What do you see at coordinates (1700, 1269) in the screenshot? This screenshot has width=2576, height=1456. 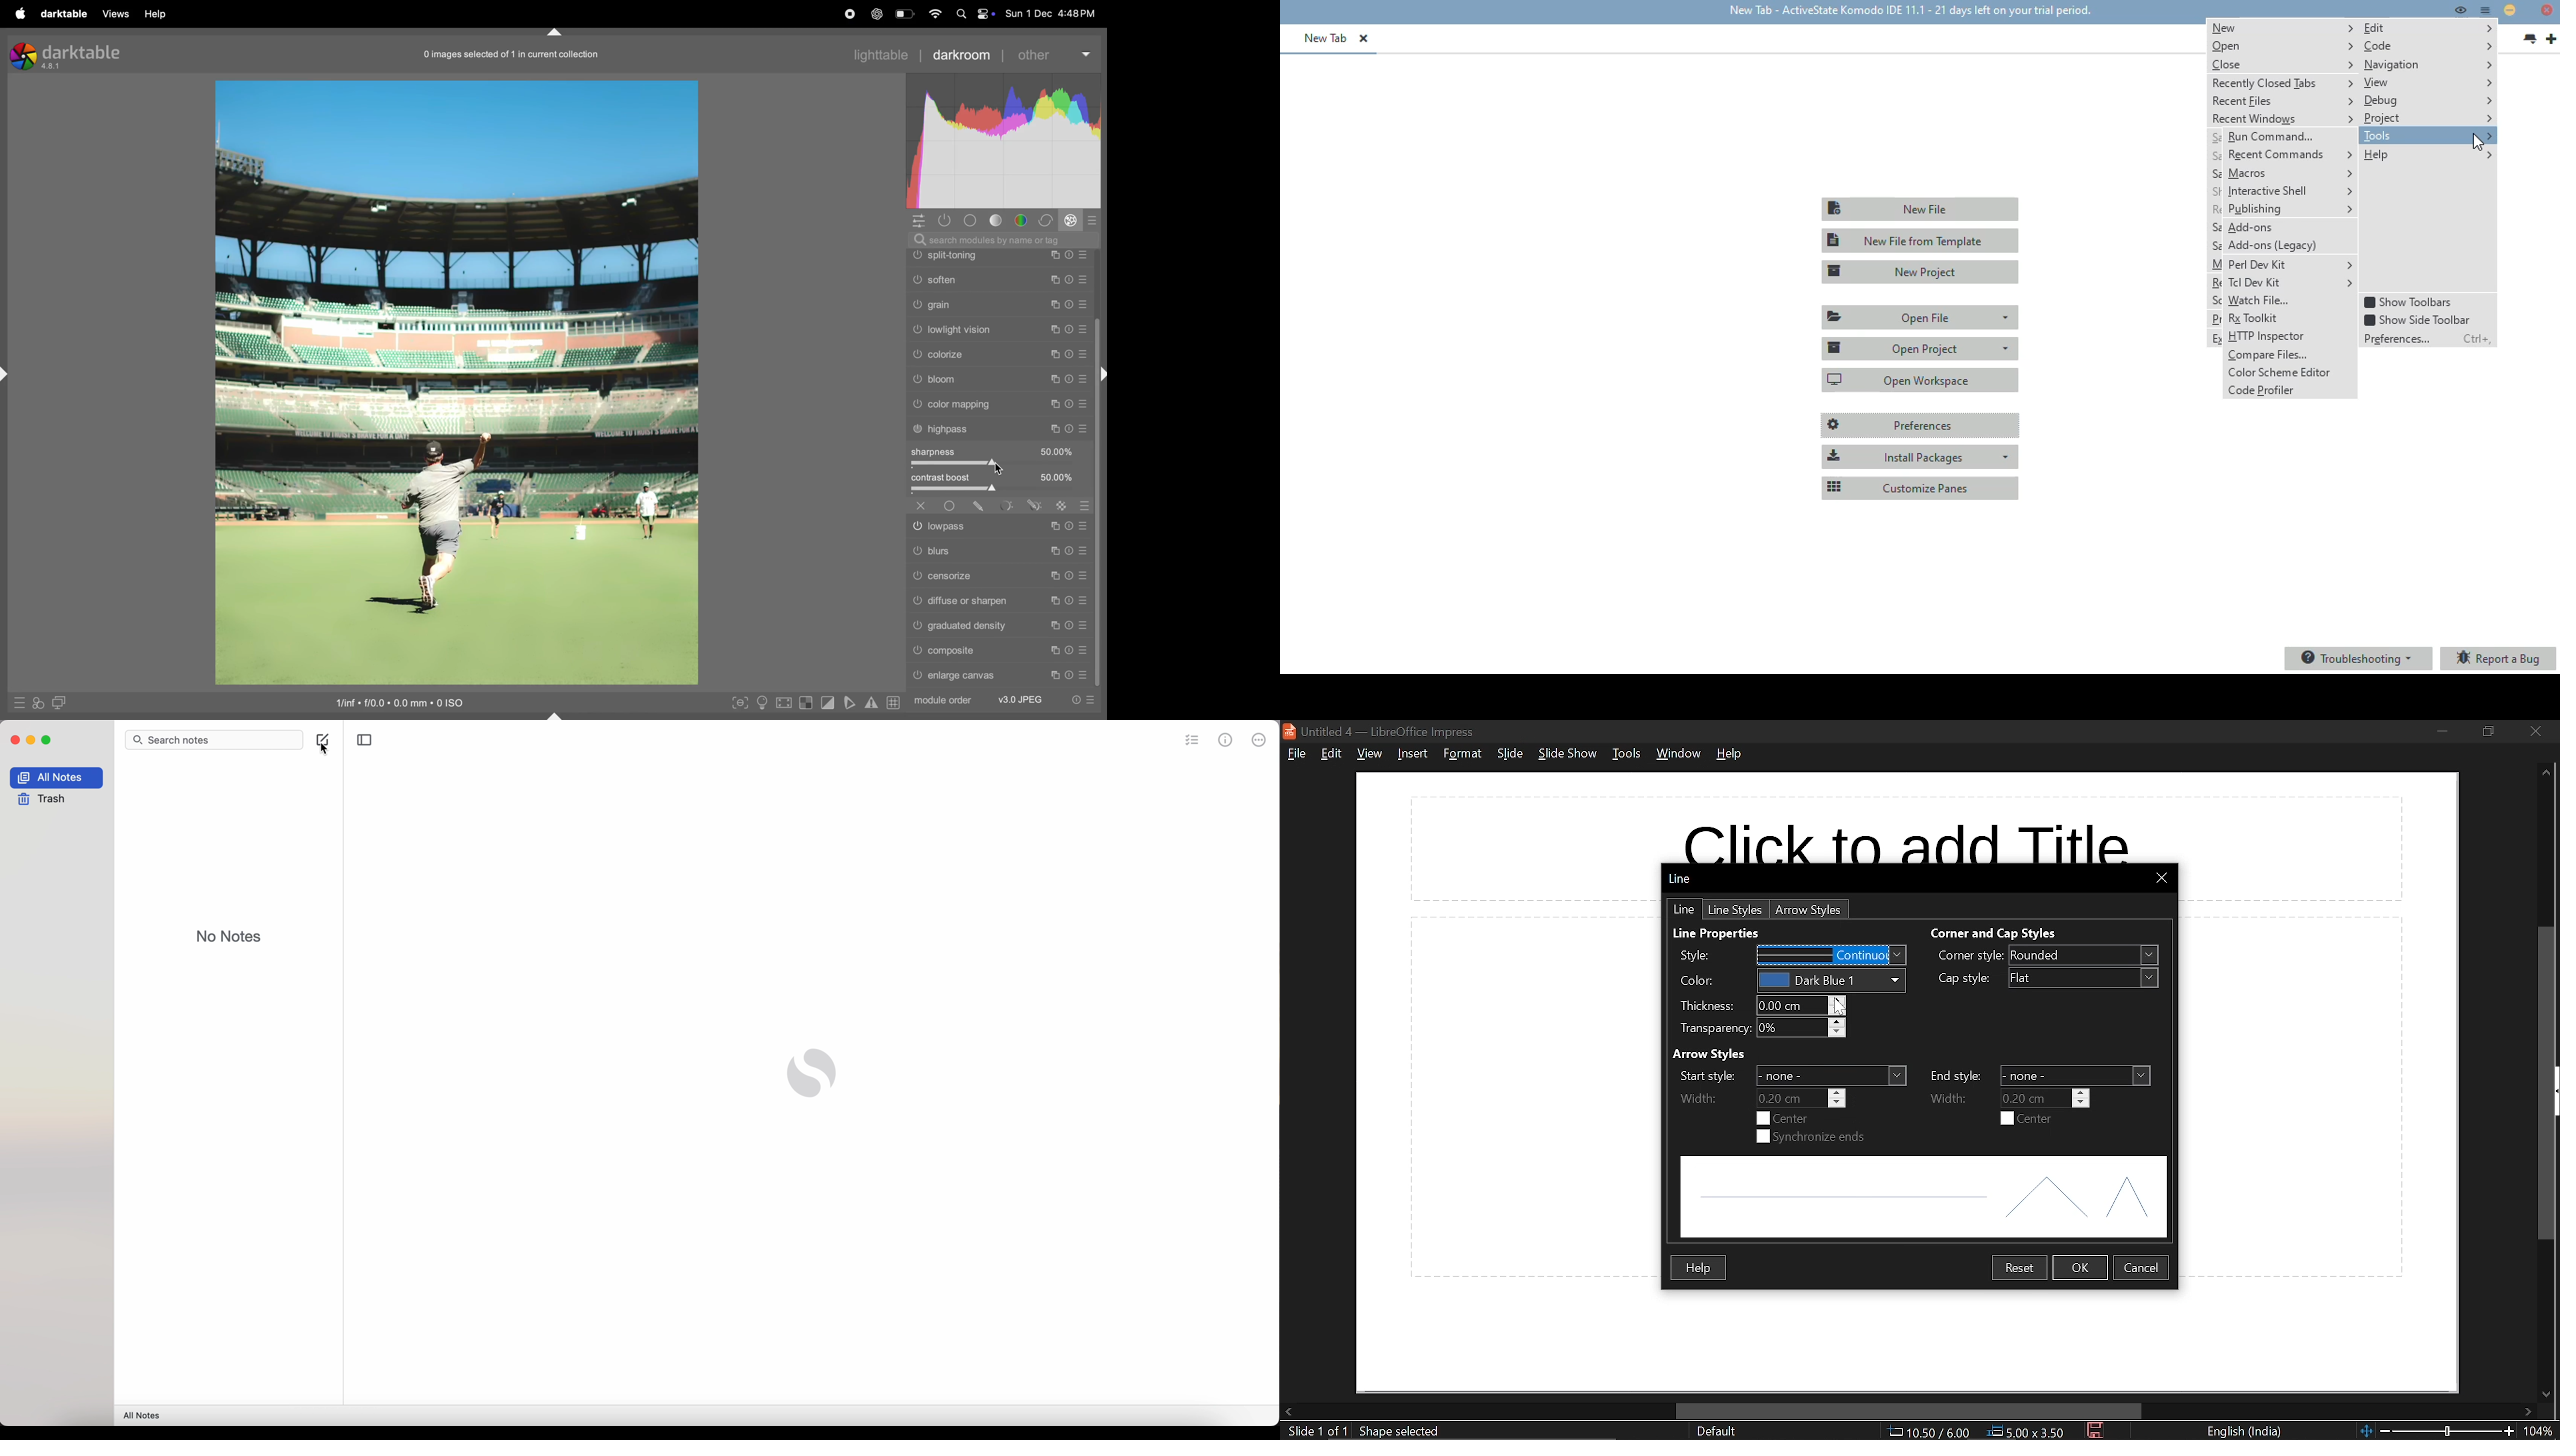 I see `help` at bounding box center [1700, 1269].